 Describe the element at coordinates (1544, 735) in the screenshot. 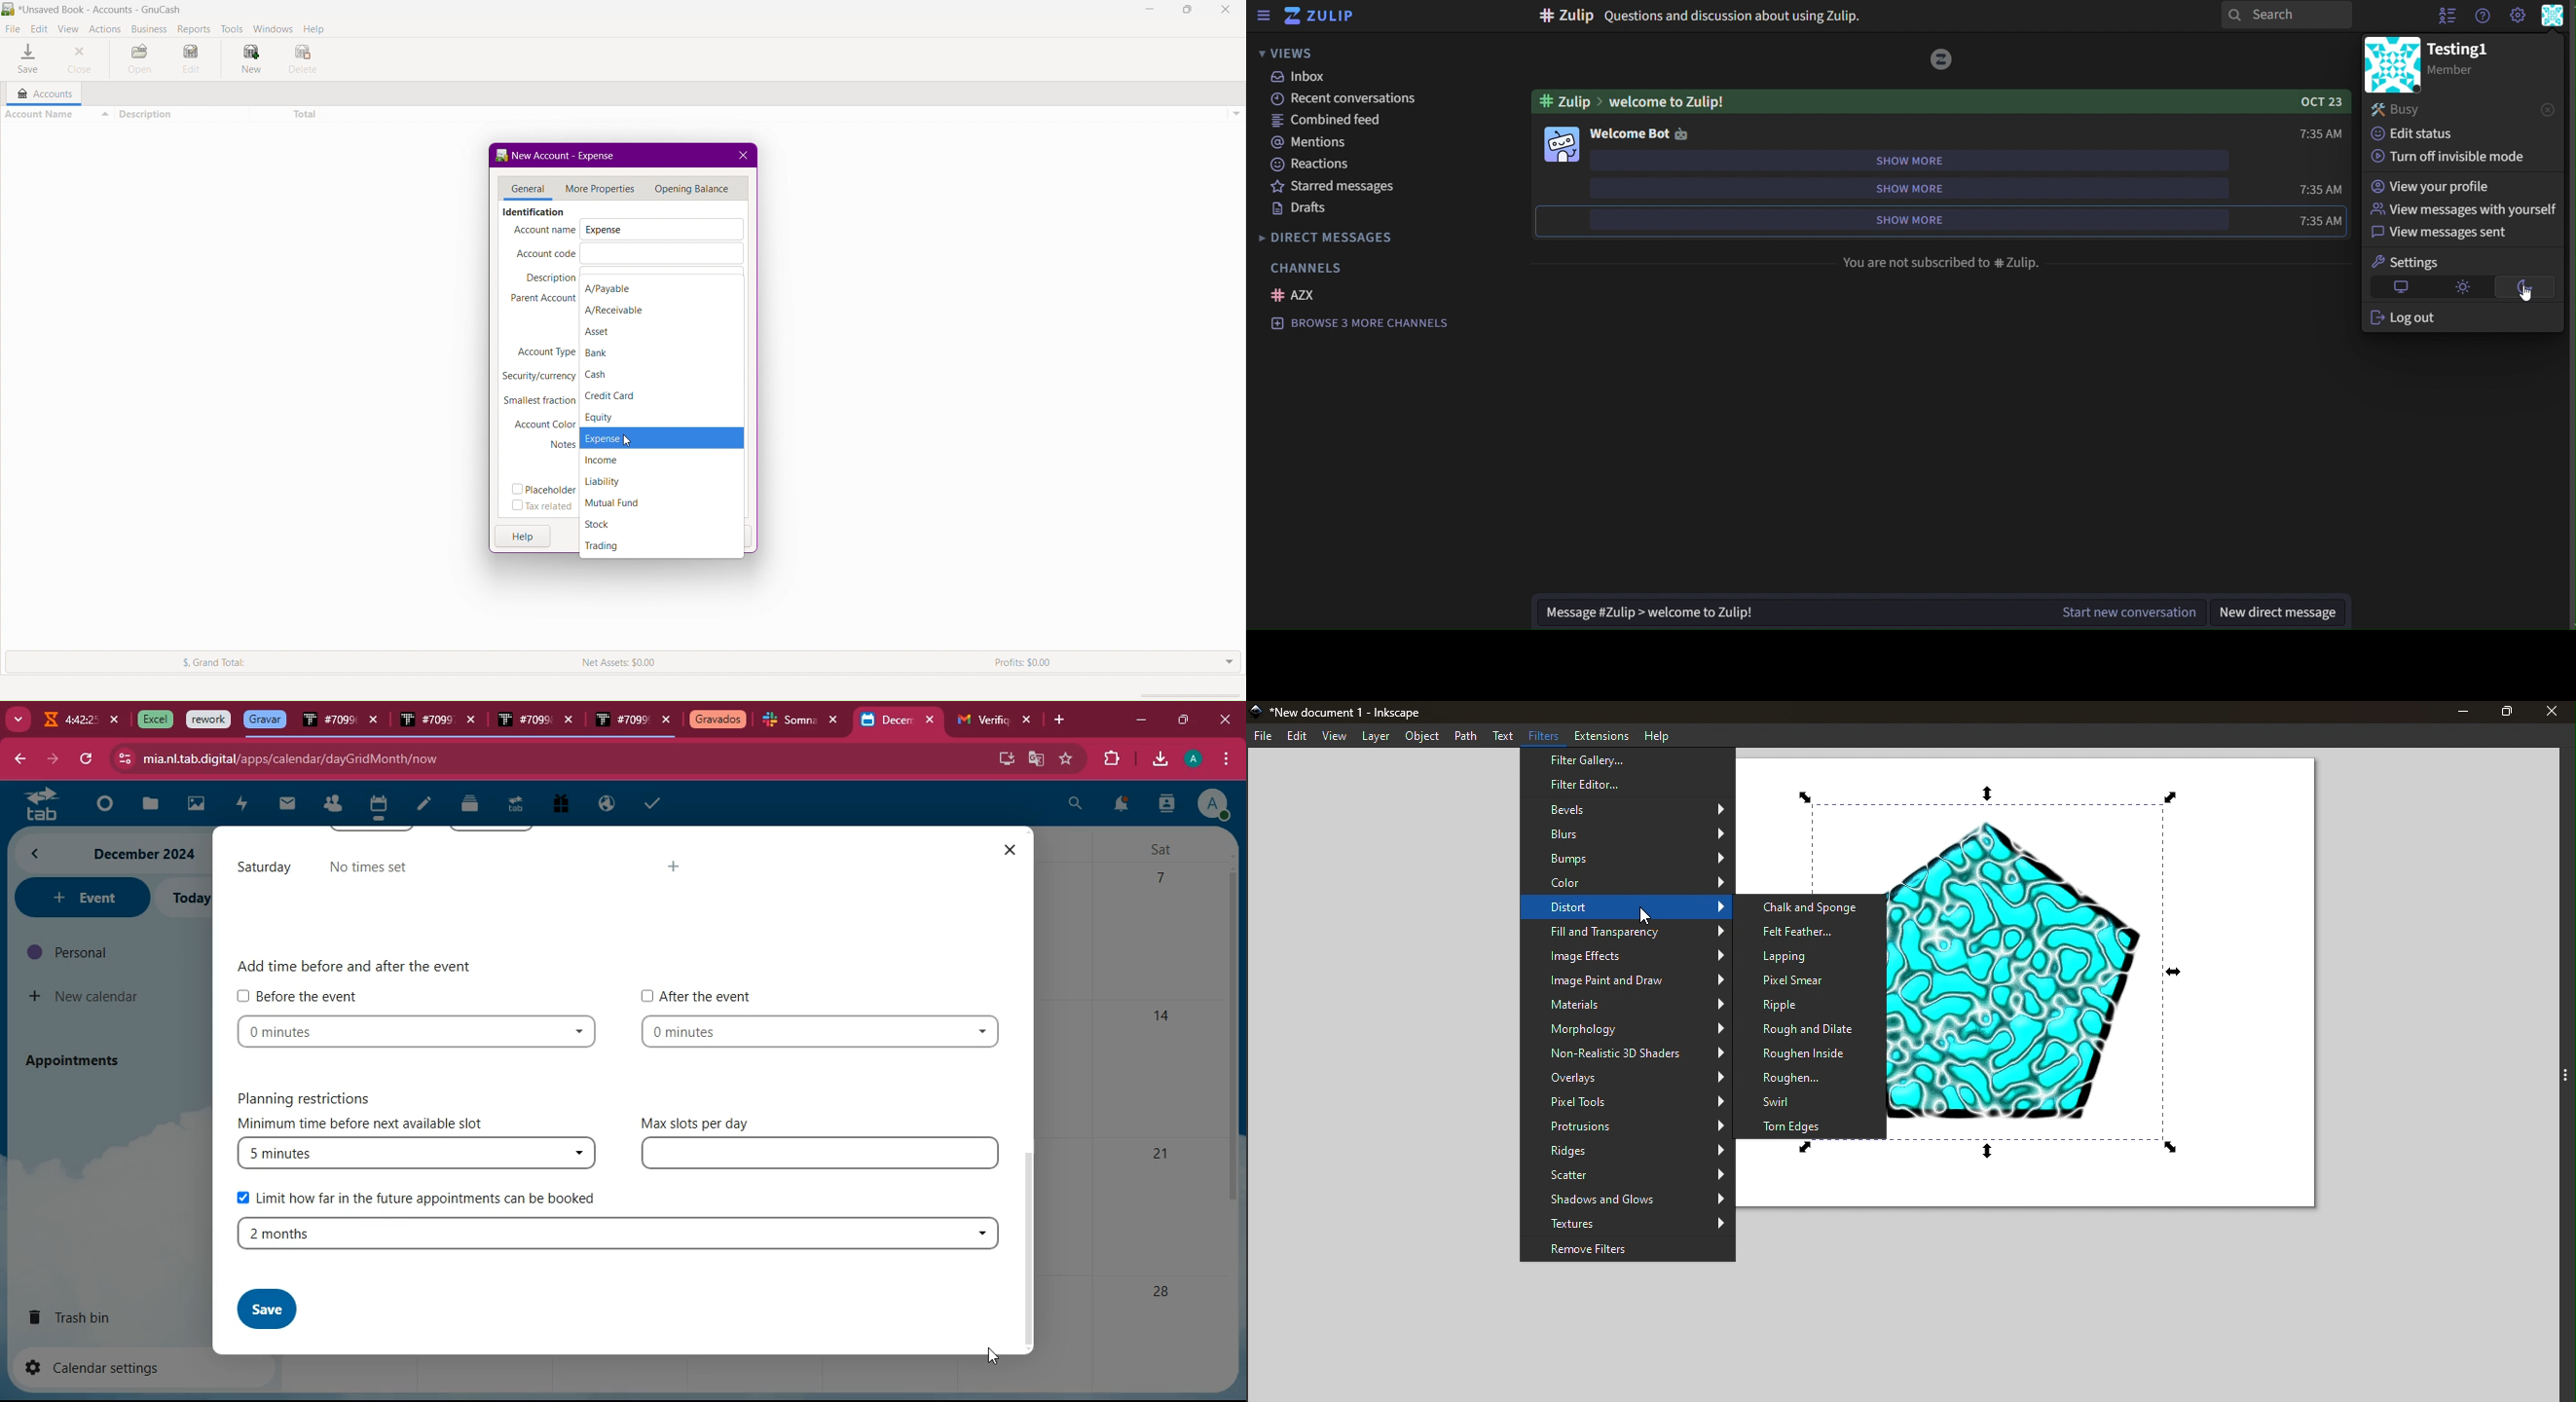

I see `Filters` at that location.